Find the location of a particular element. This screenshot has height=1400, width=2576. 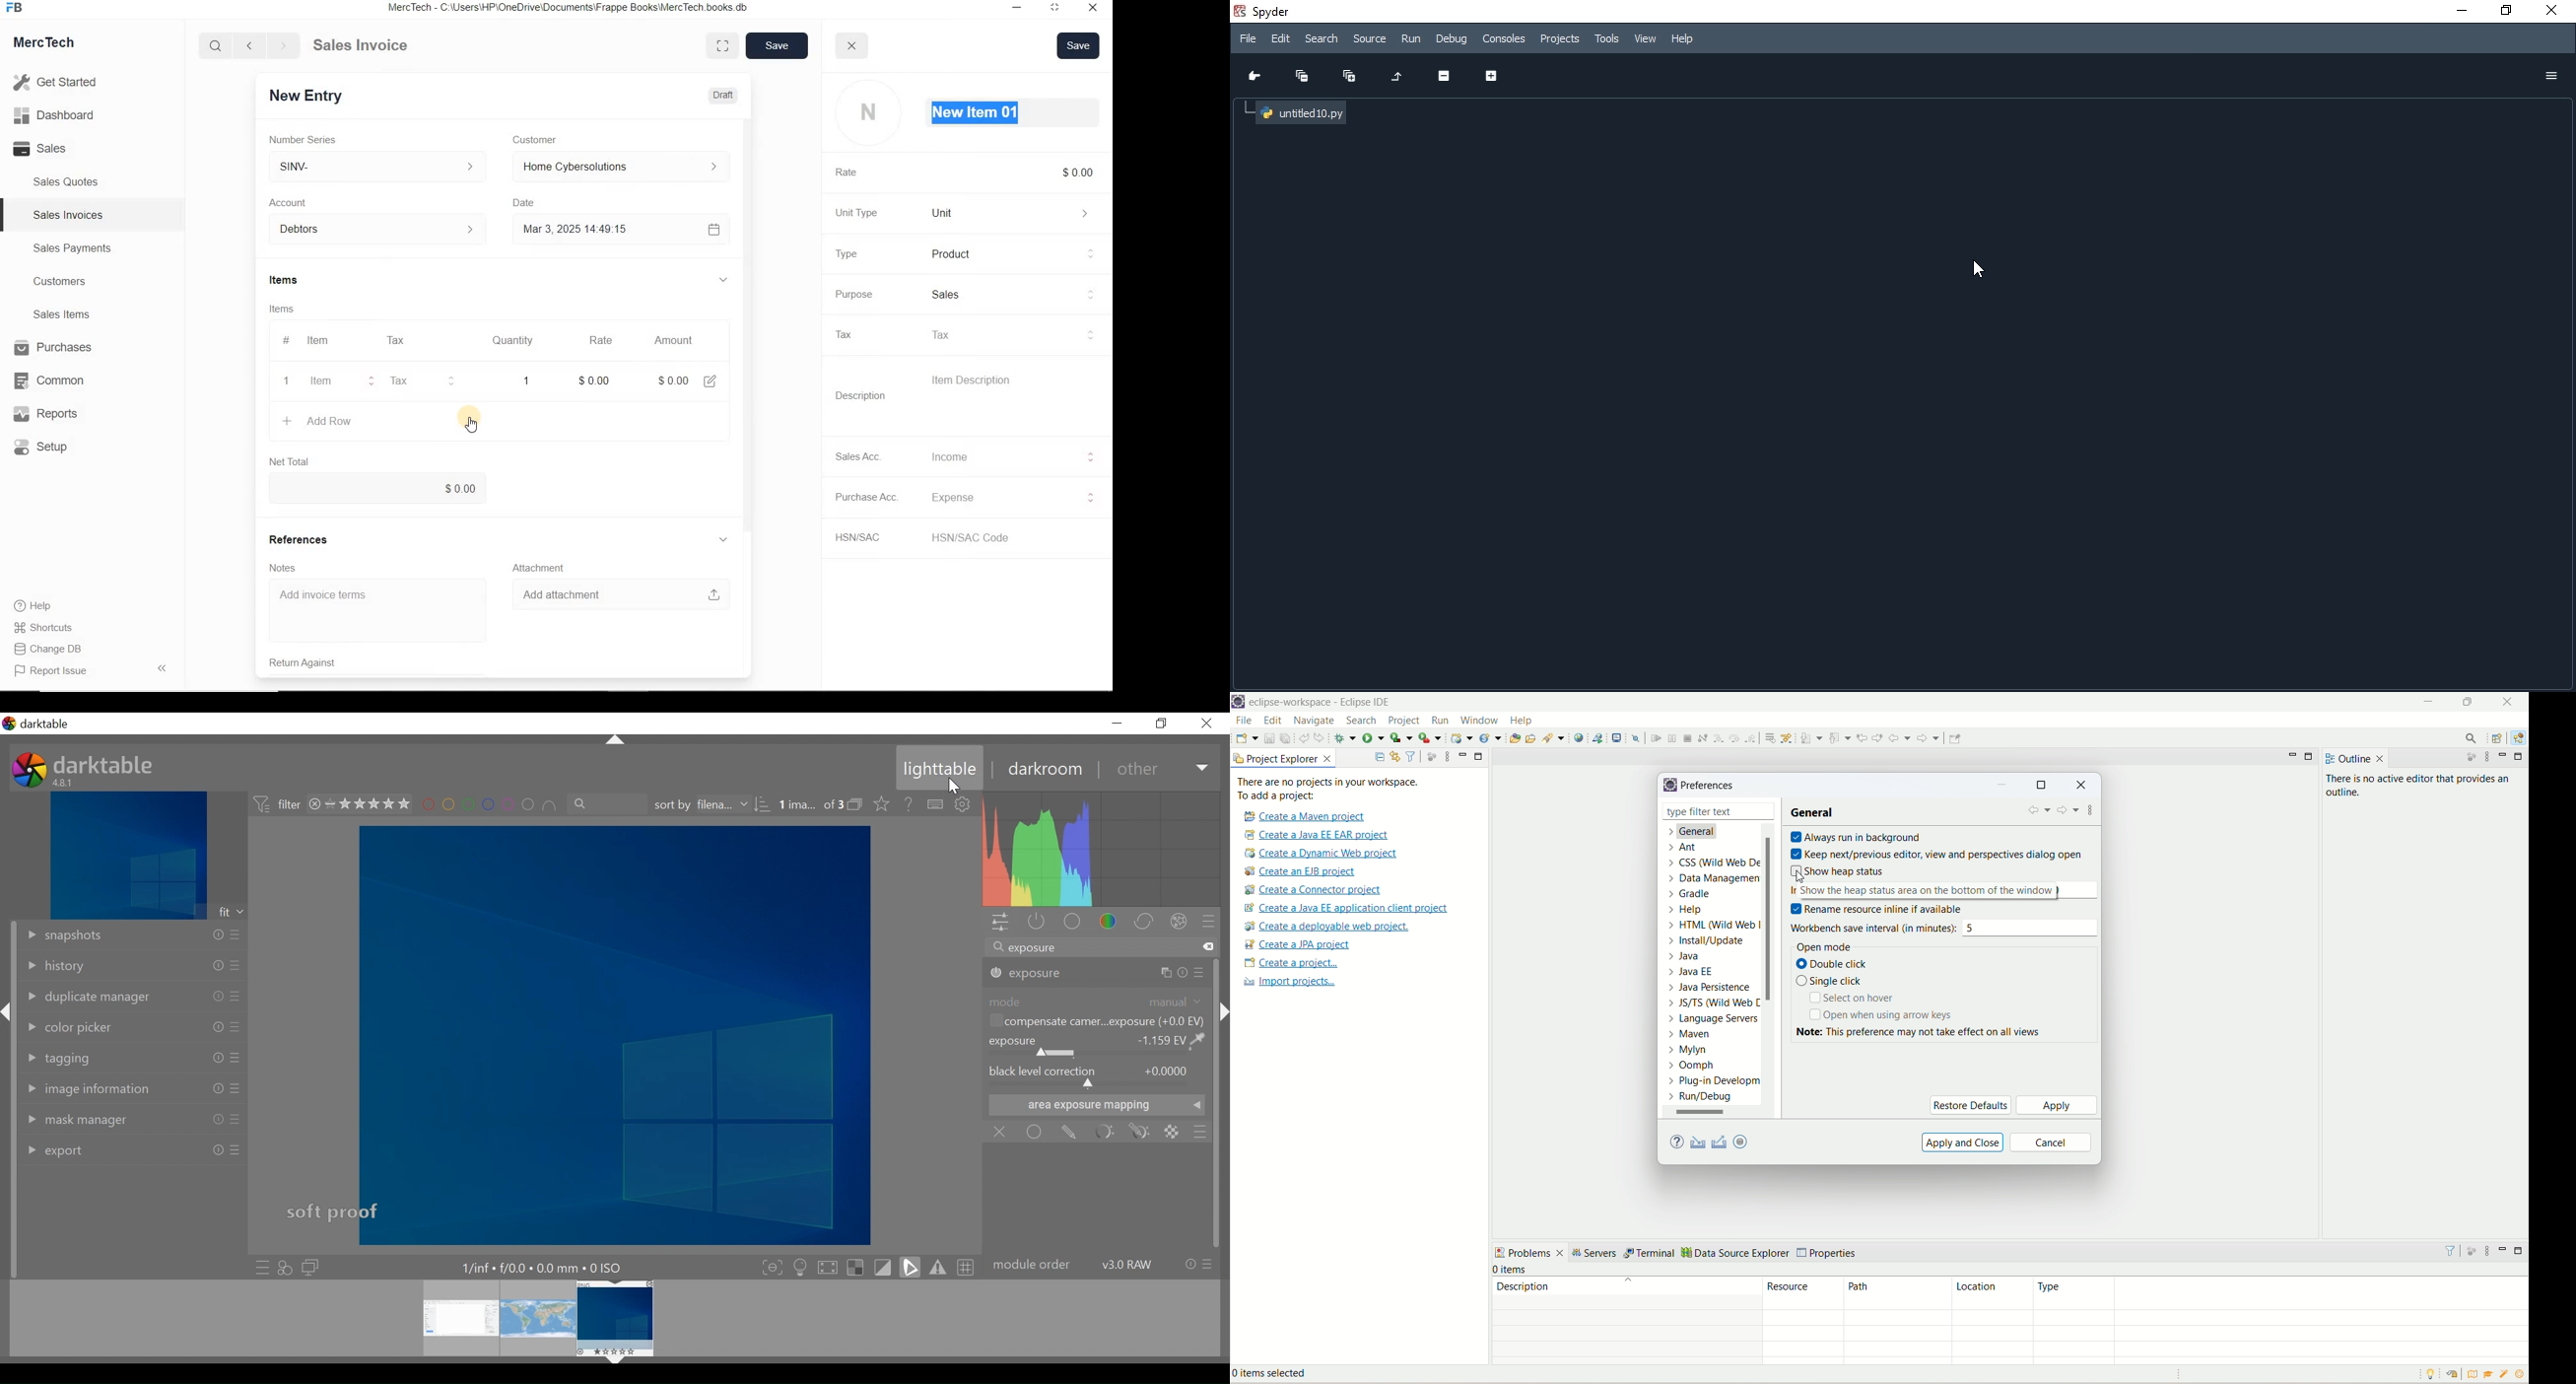

Report Issue is located at coordinates (54, 671).